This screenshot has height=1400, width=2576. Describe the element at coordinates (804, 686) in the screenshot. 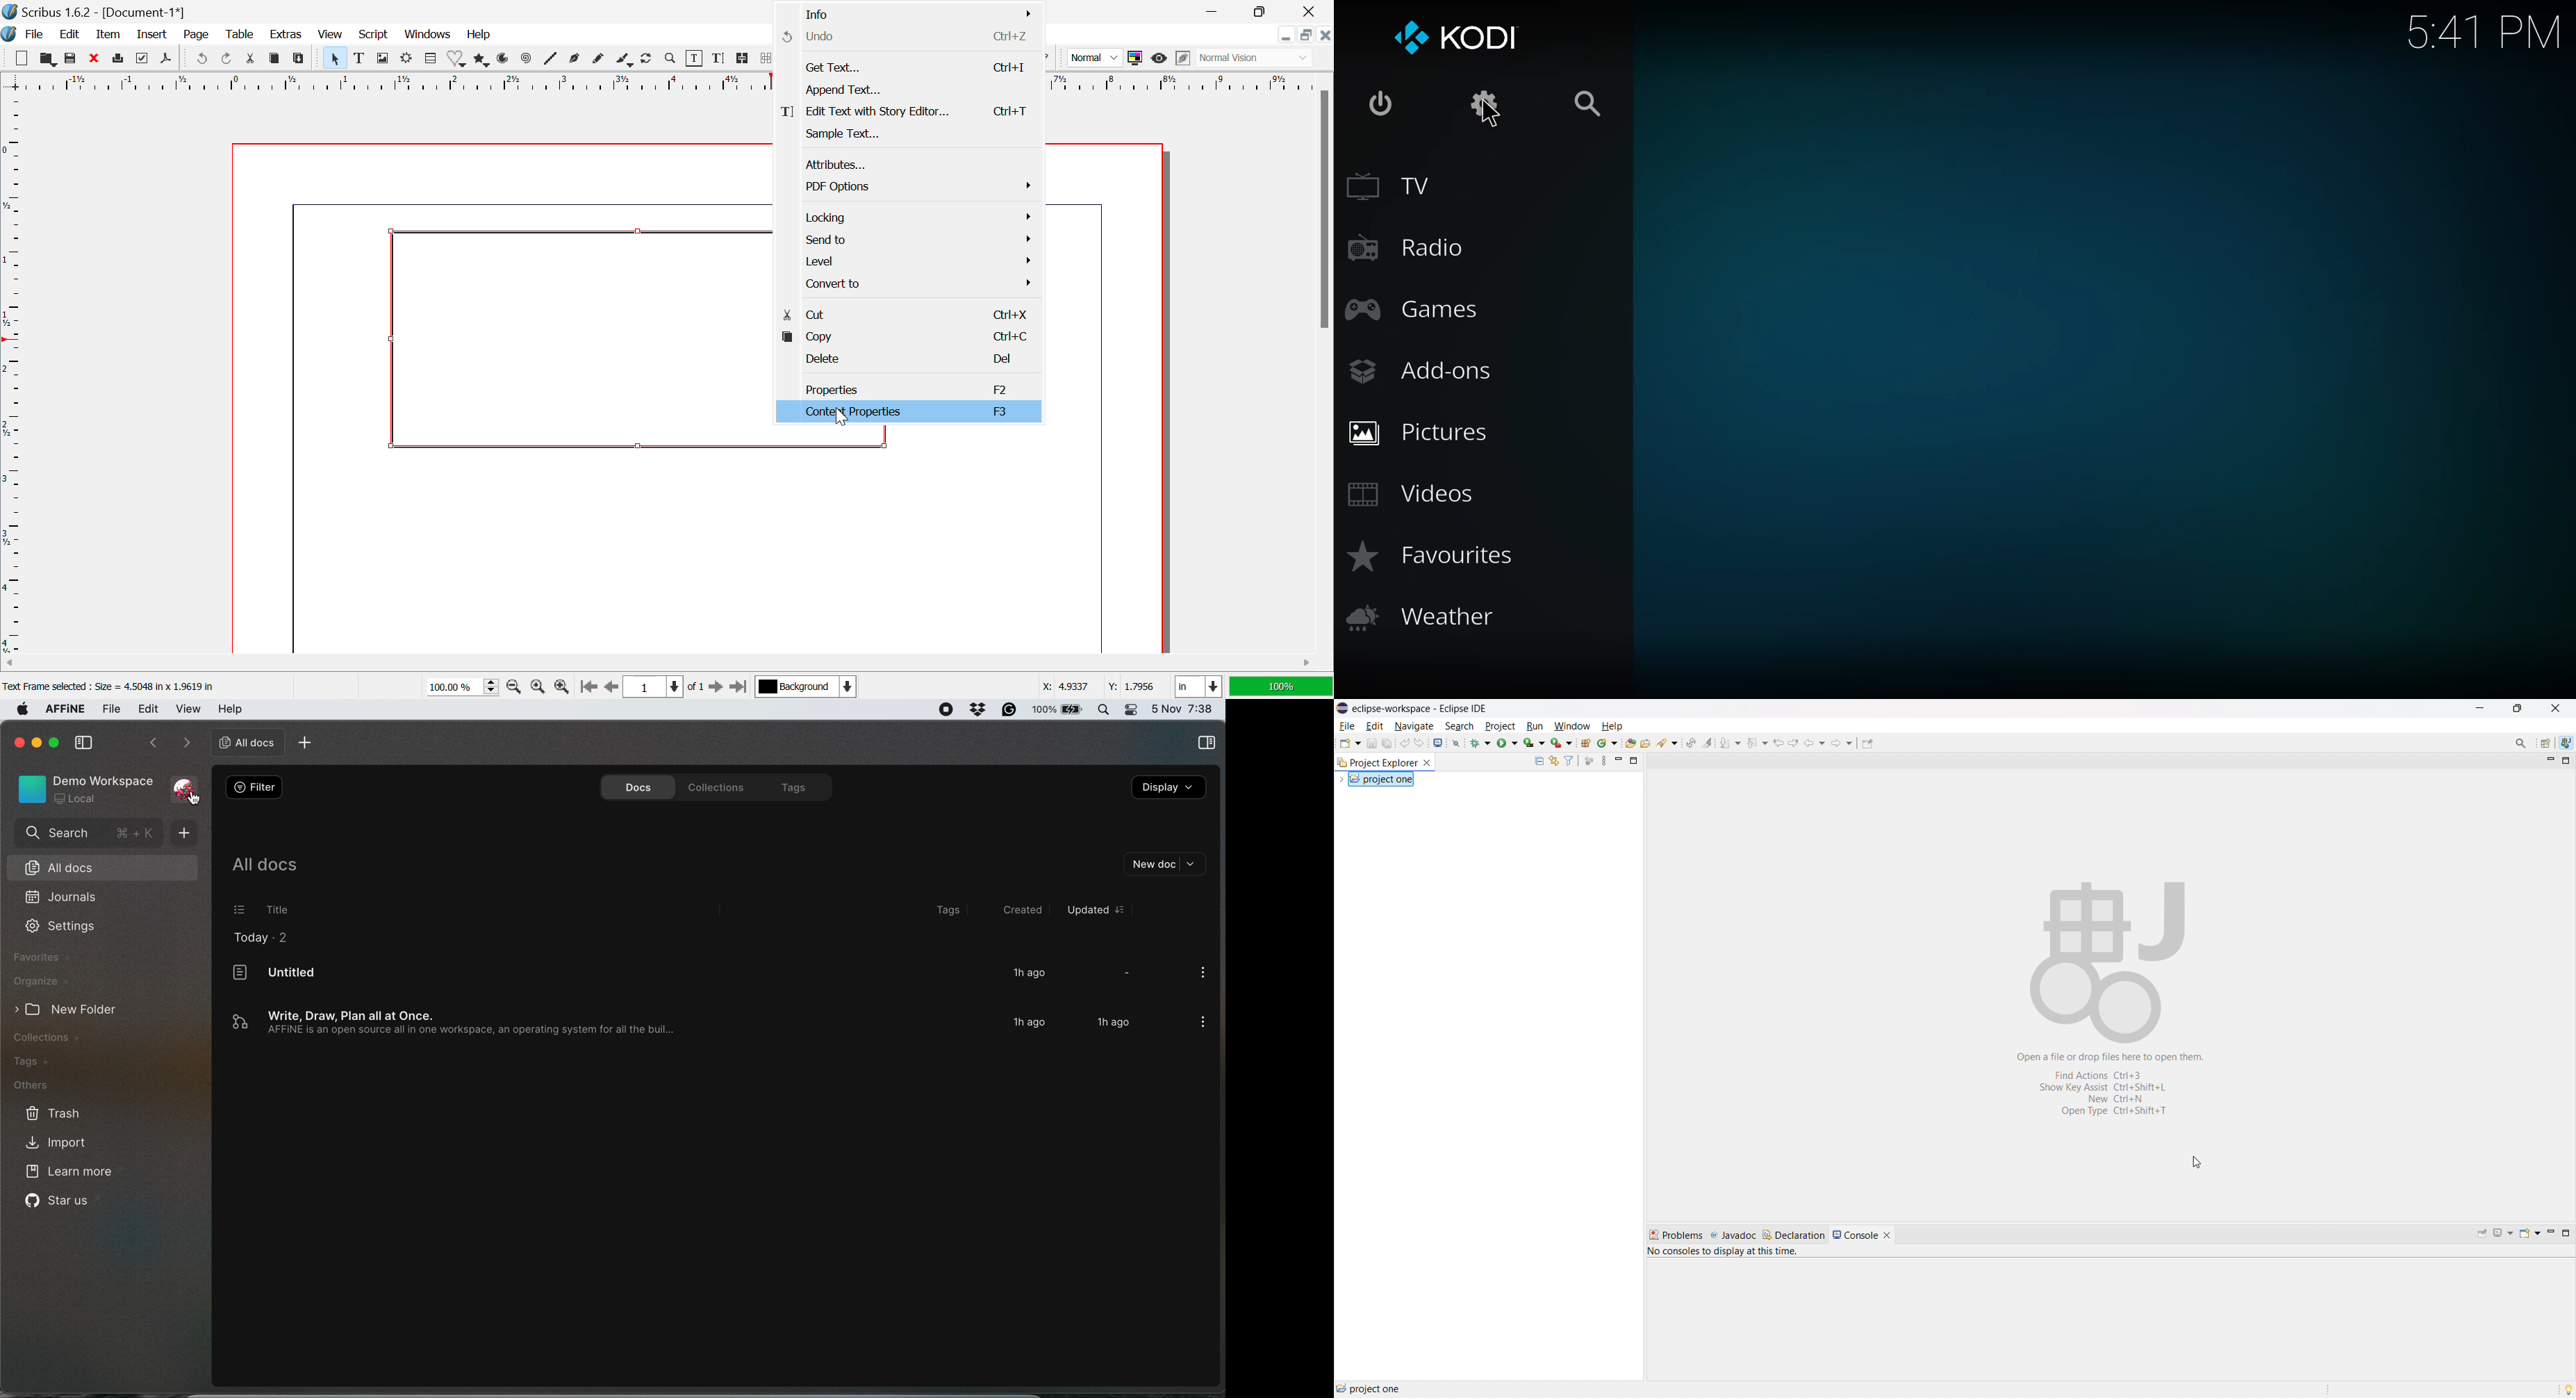

I see `Background` at that location.